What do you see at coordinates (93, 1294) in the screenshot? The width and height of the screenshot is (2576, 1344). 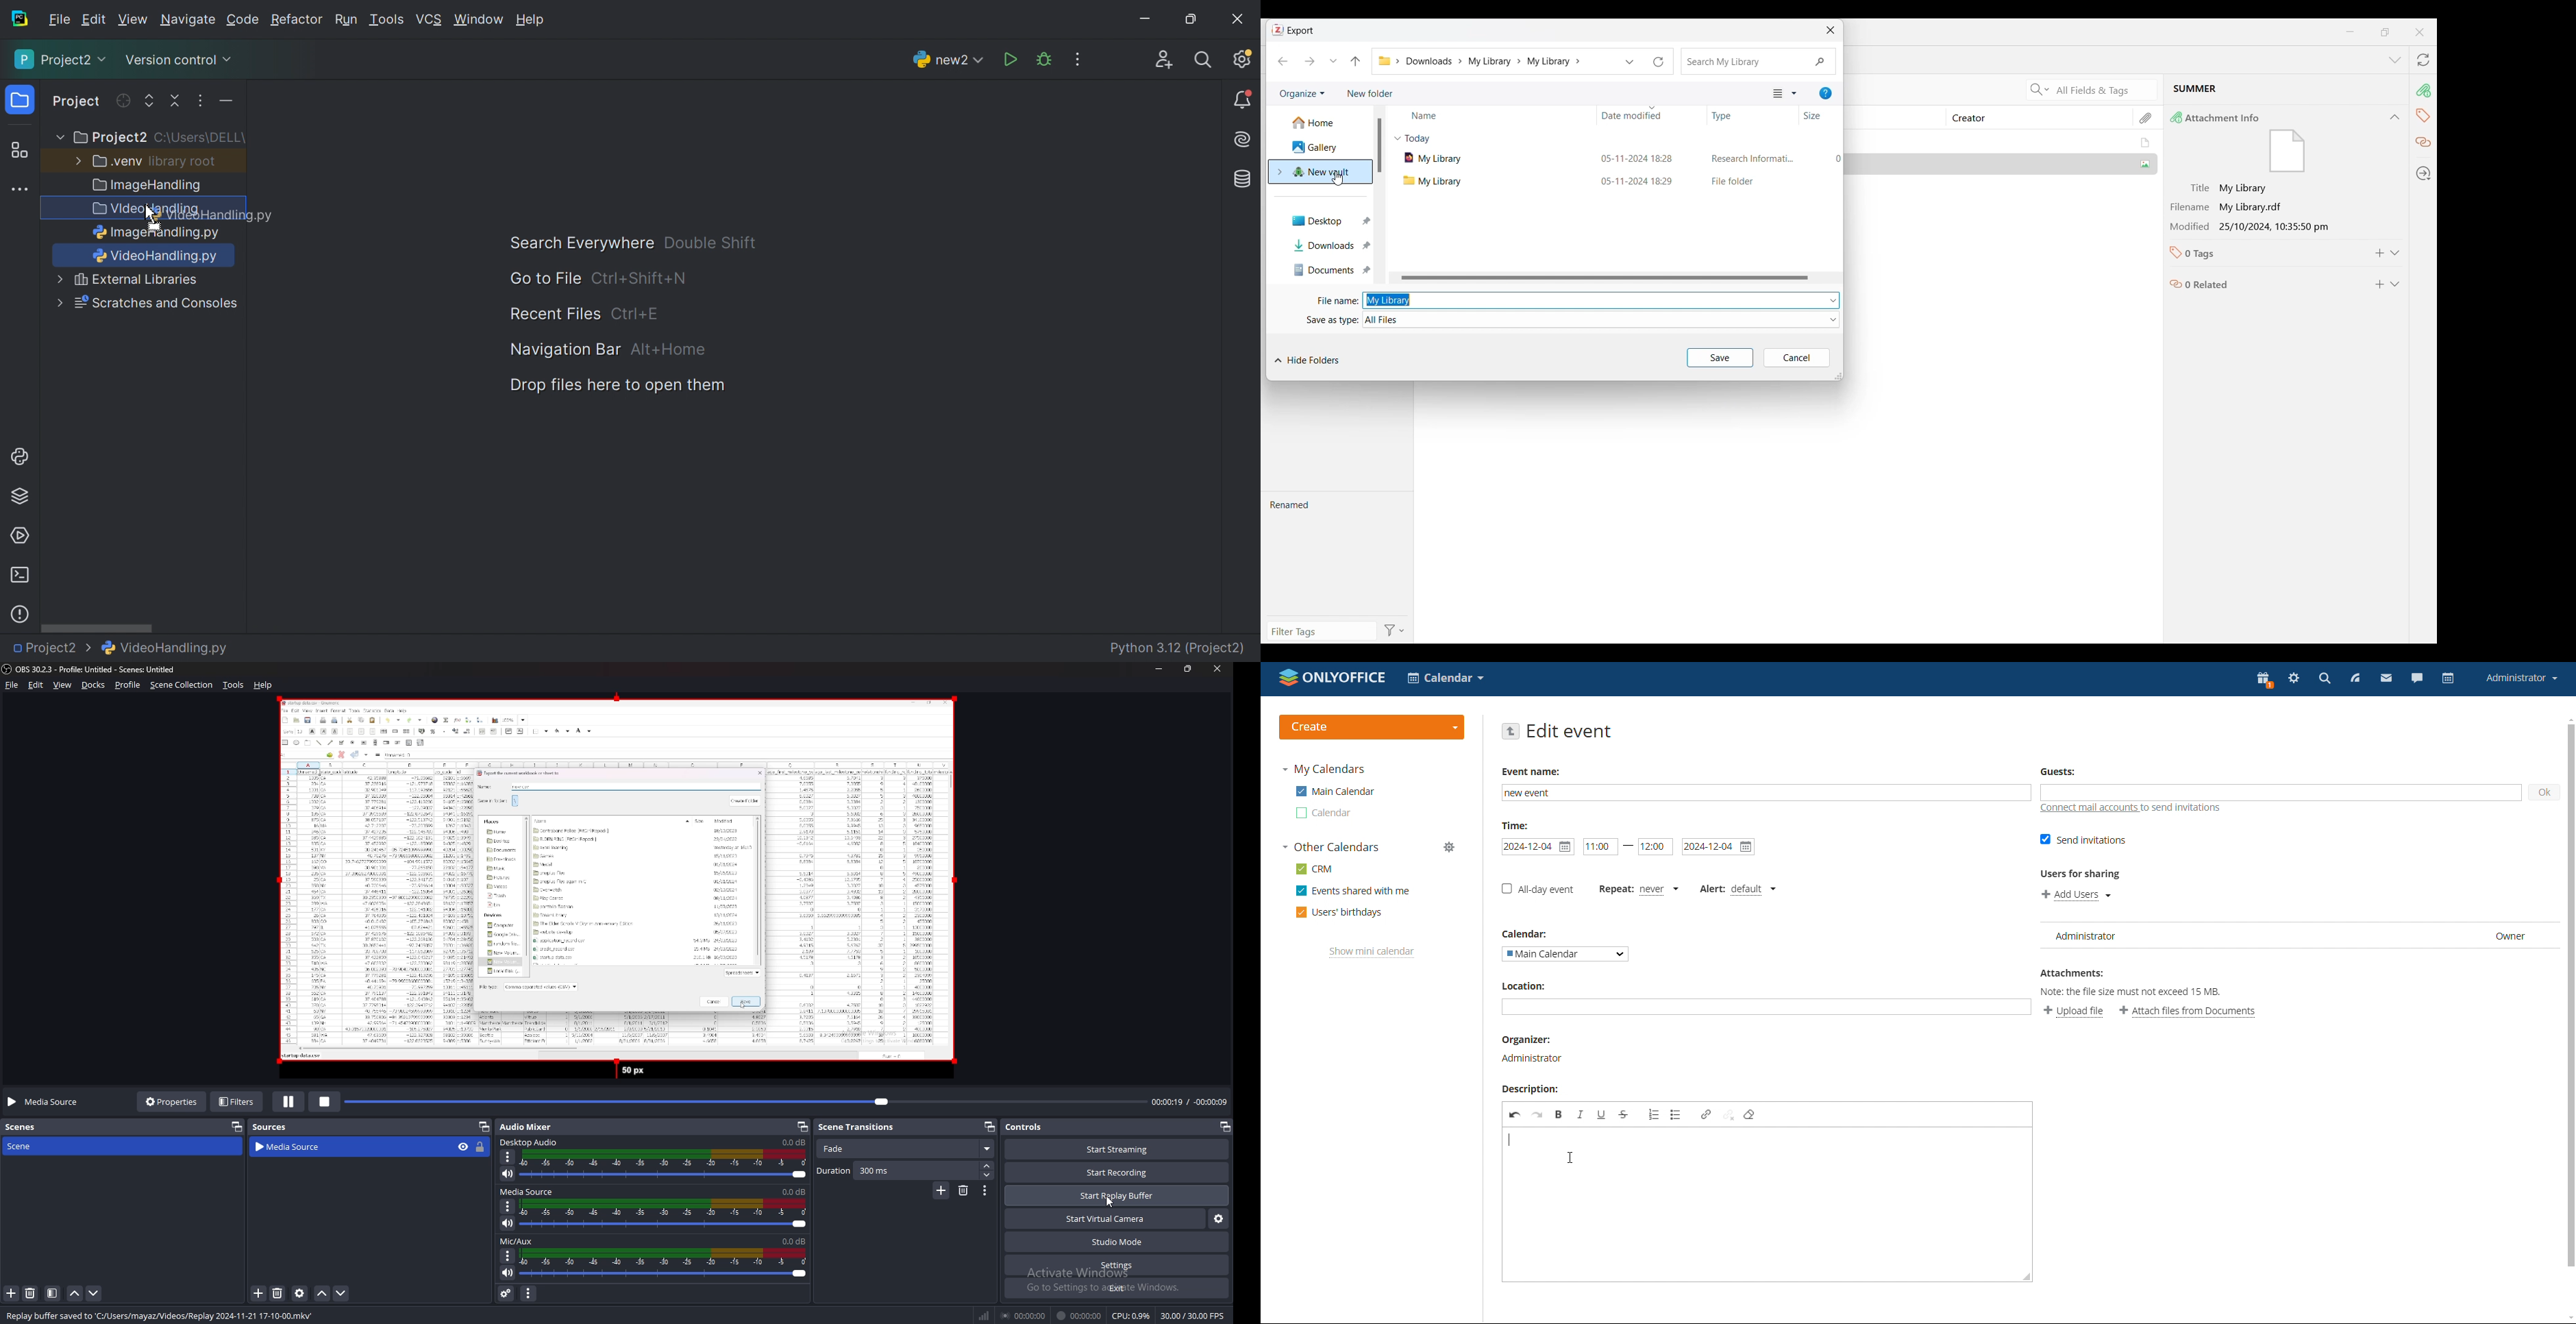 I see `move scene down` at bounding box center [93, 1294].